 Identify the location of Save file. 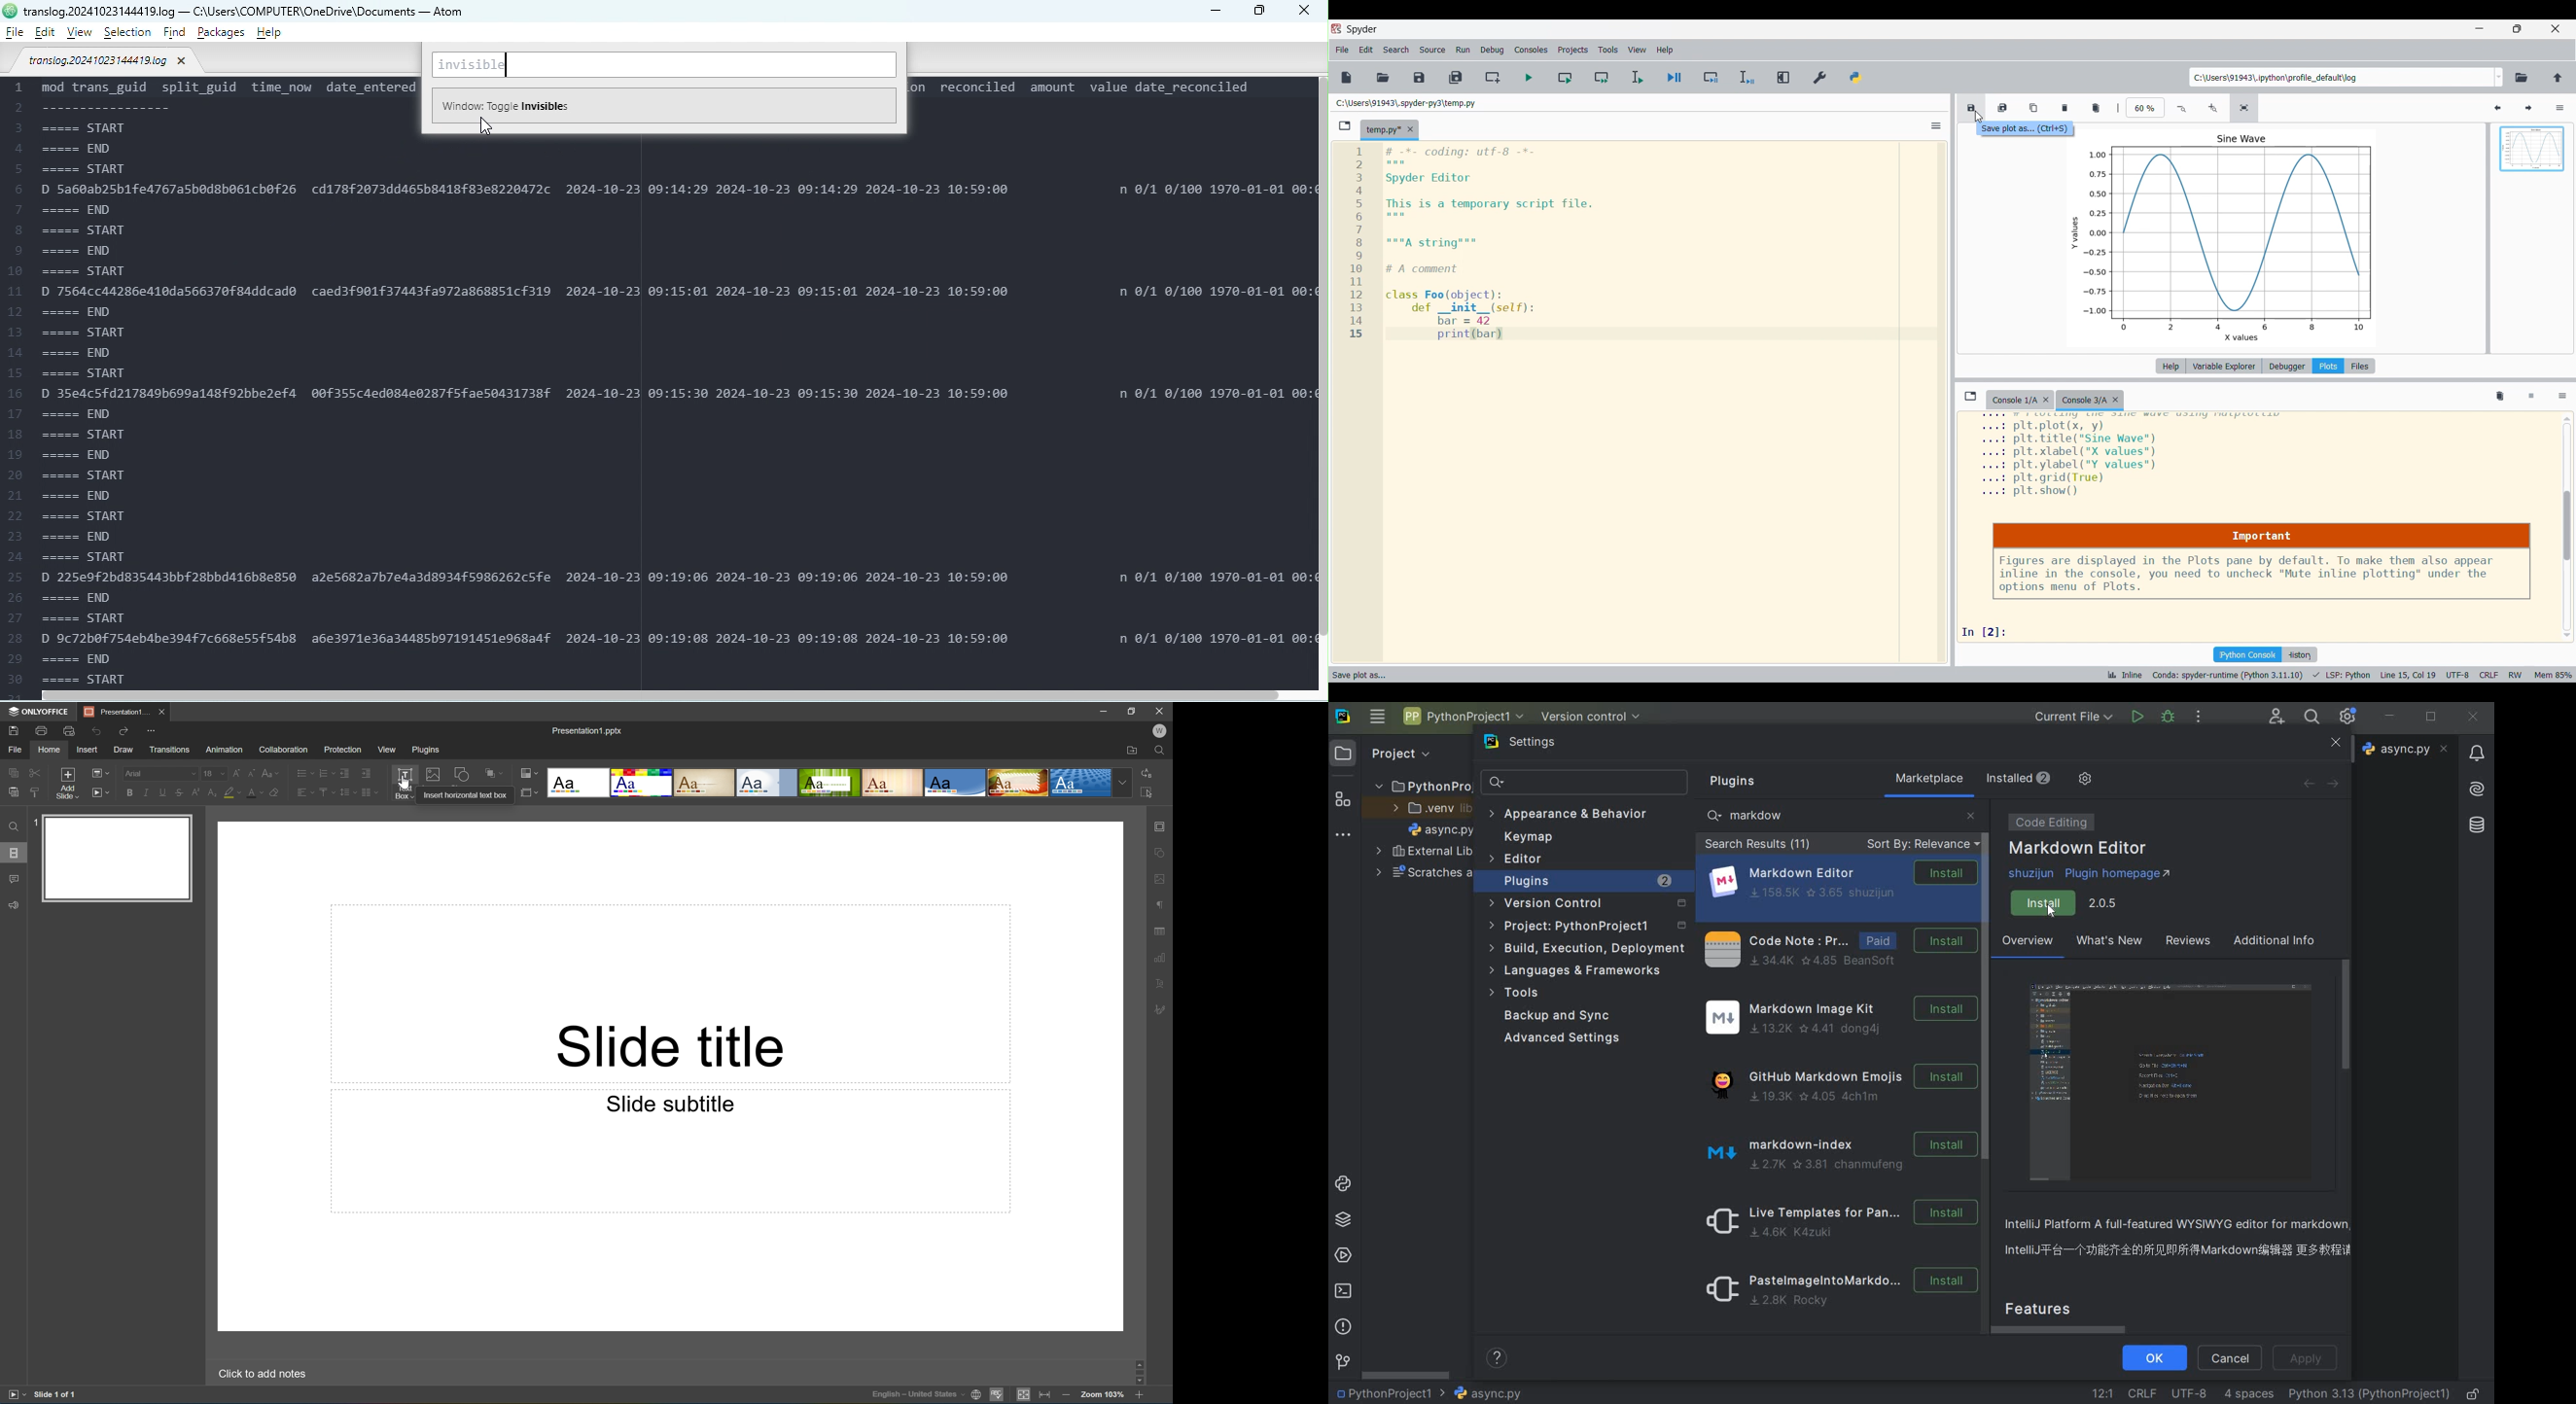
(1419, 78).